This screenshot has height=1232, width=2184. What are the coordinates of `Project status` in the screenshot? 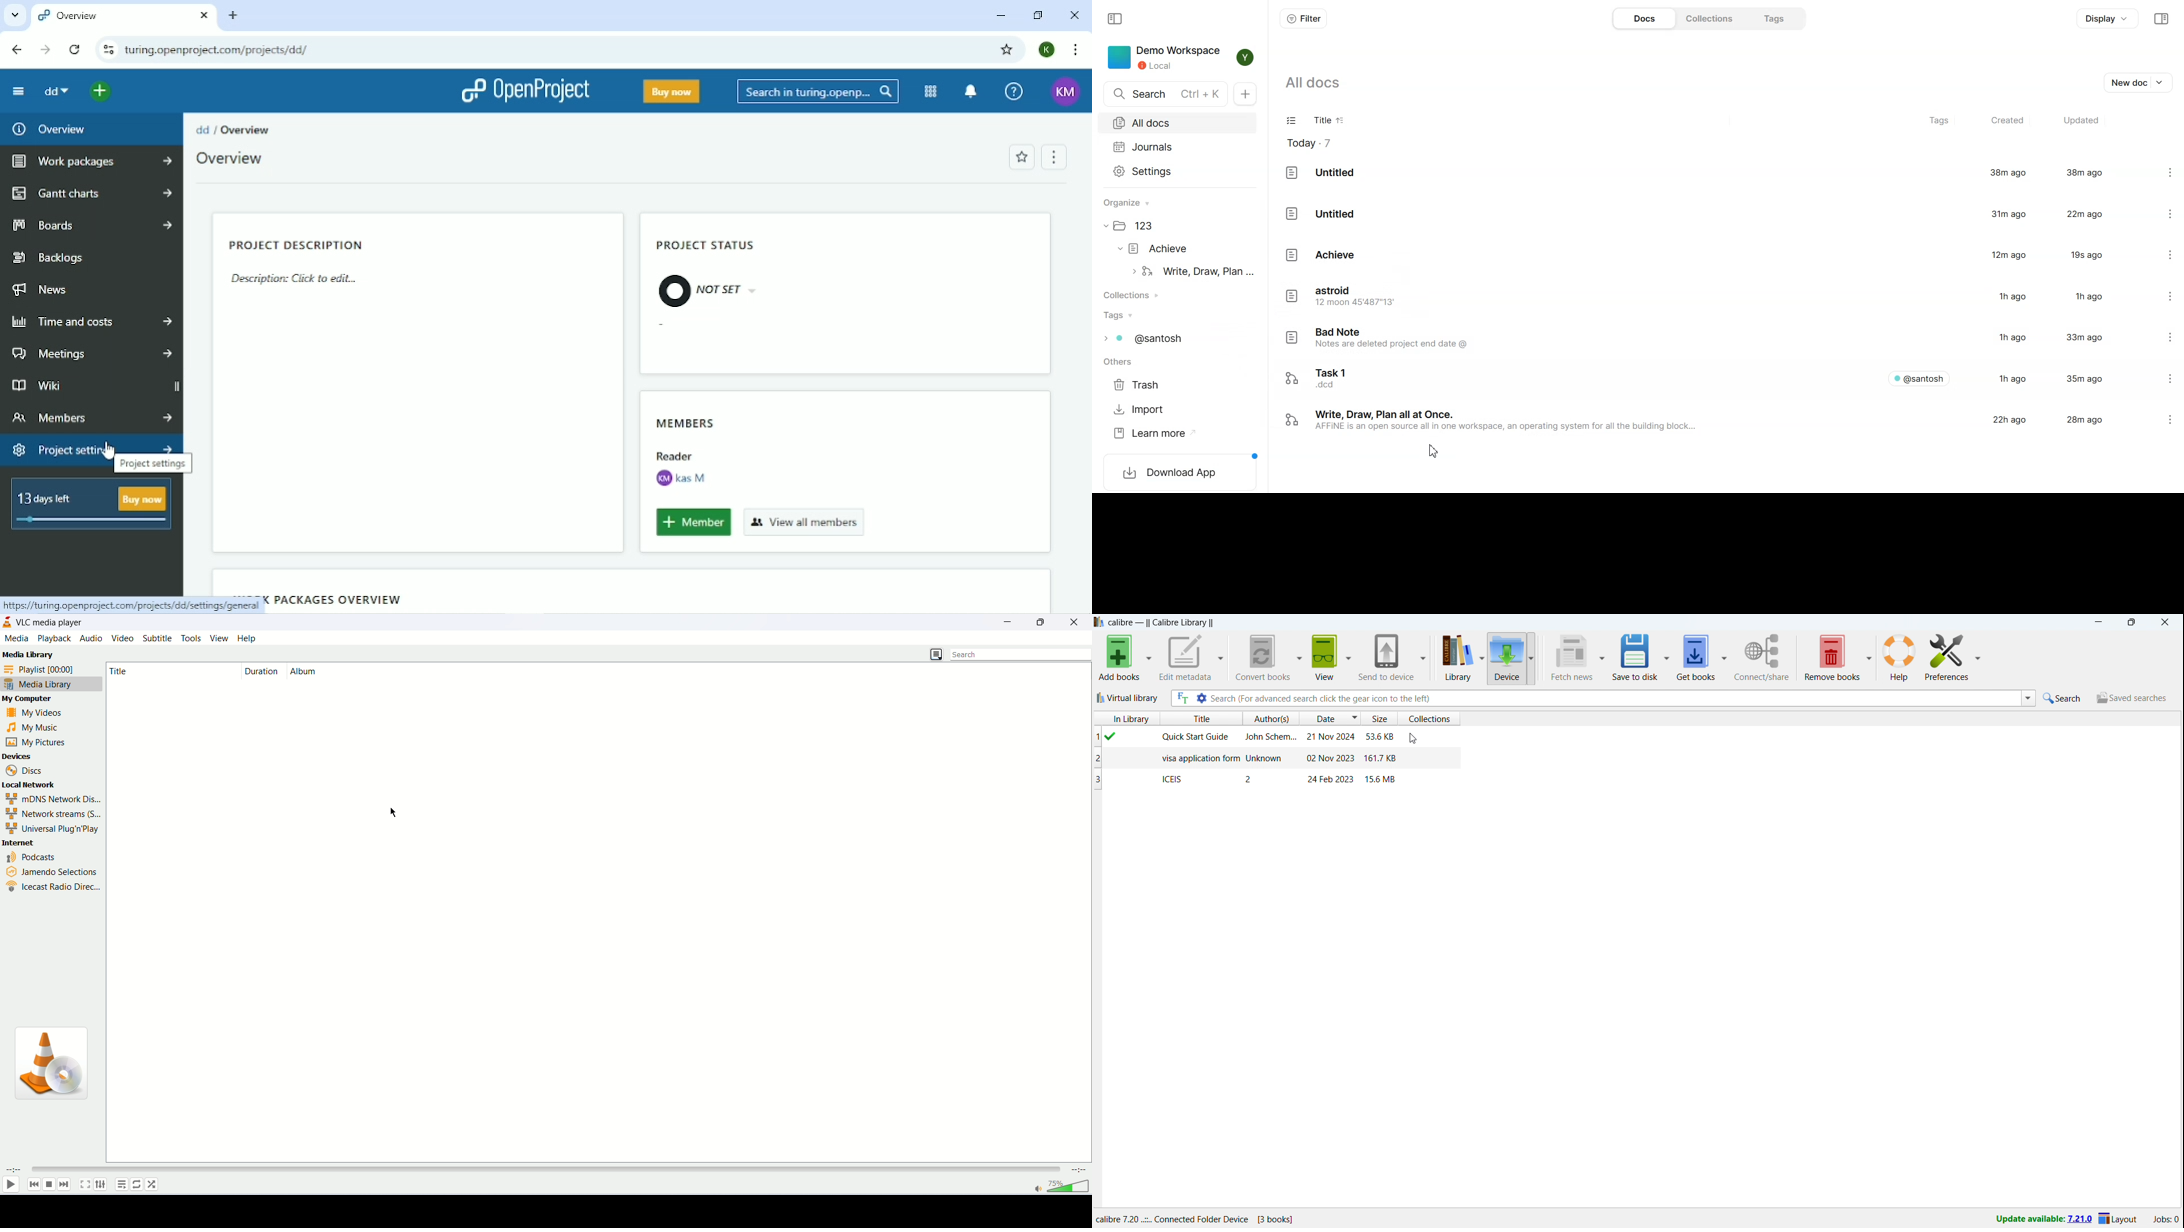 It's located at (708, 247).